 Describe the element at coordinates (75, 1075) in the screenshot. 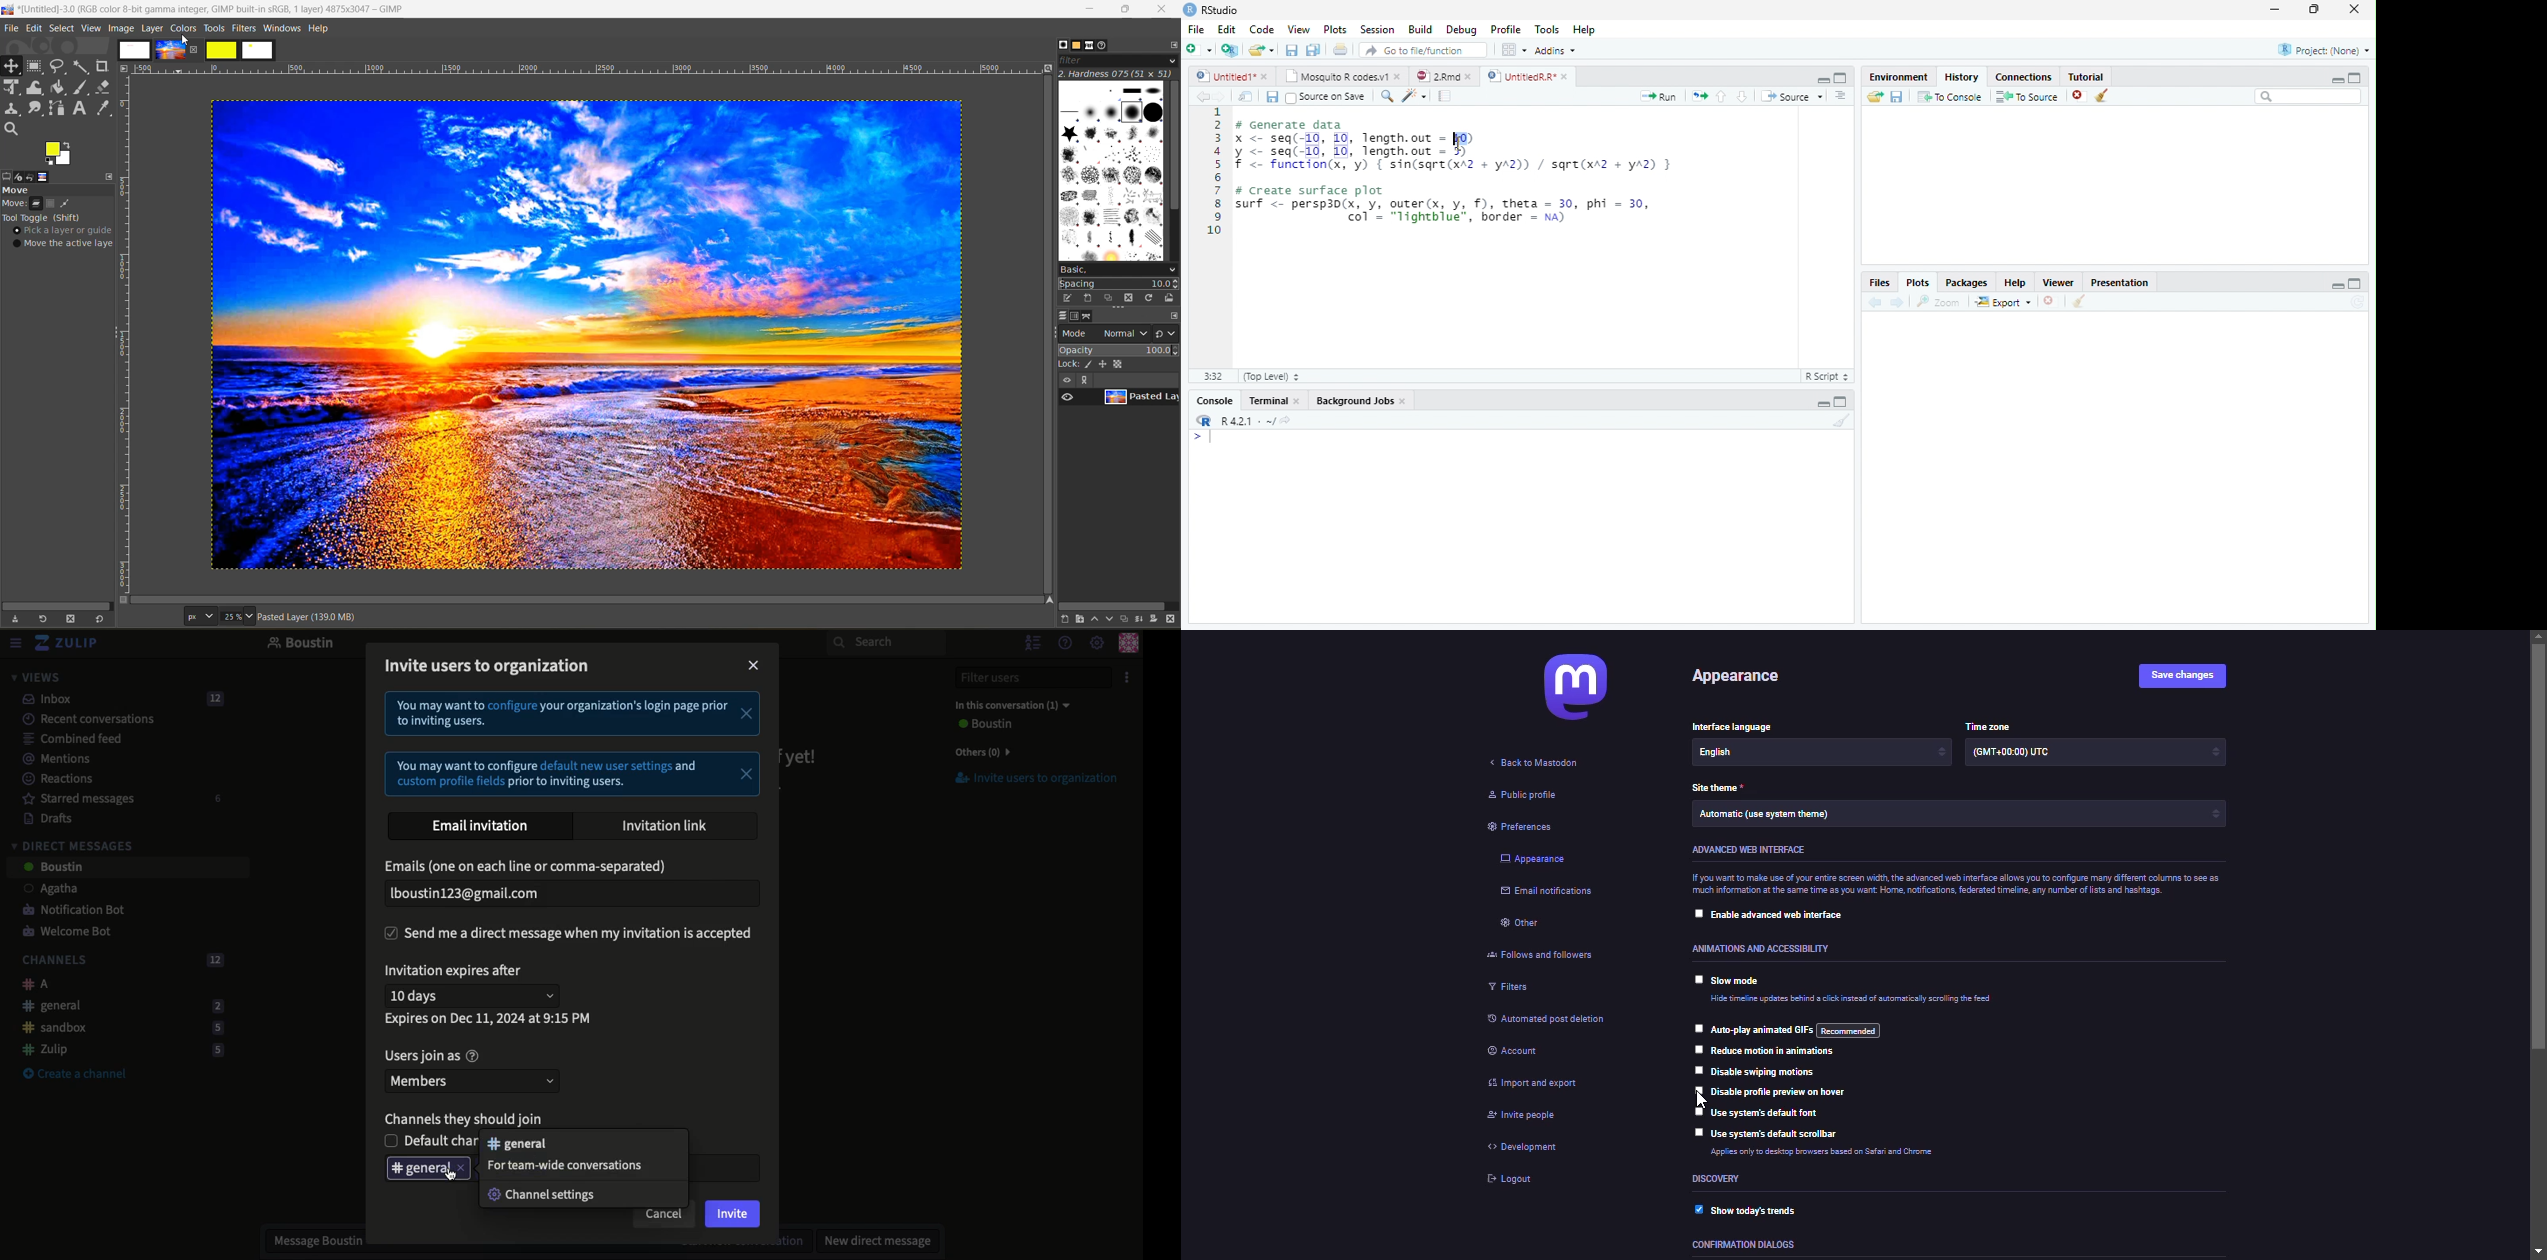

I see `Create a channel` at that location.